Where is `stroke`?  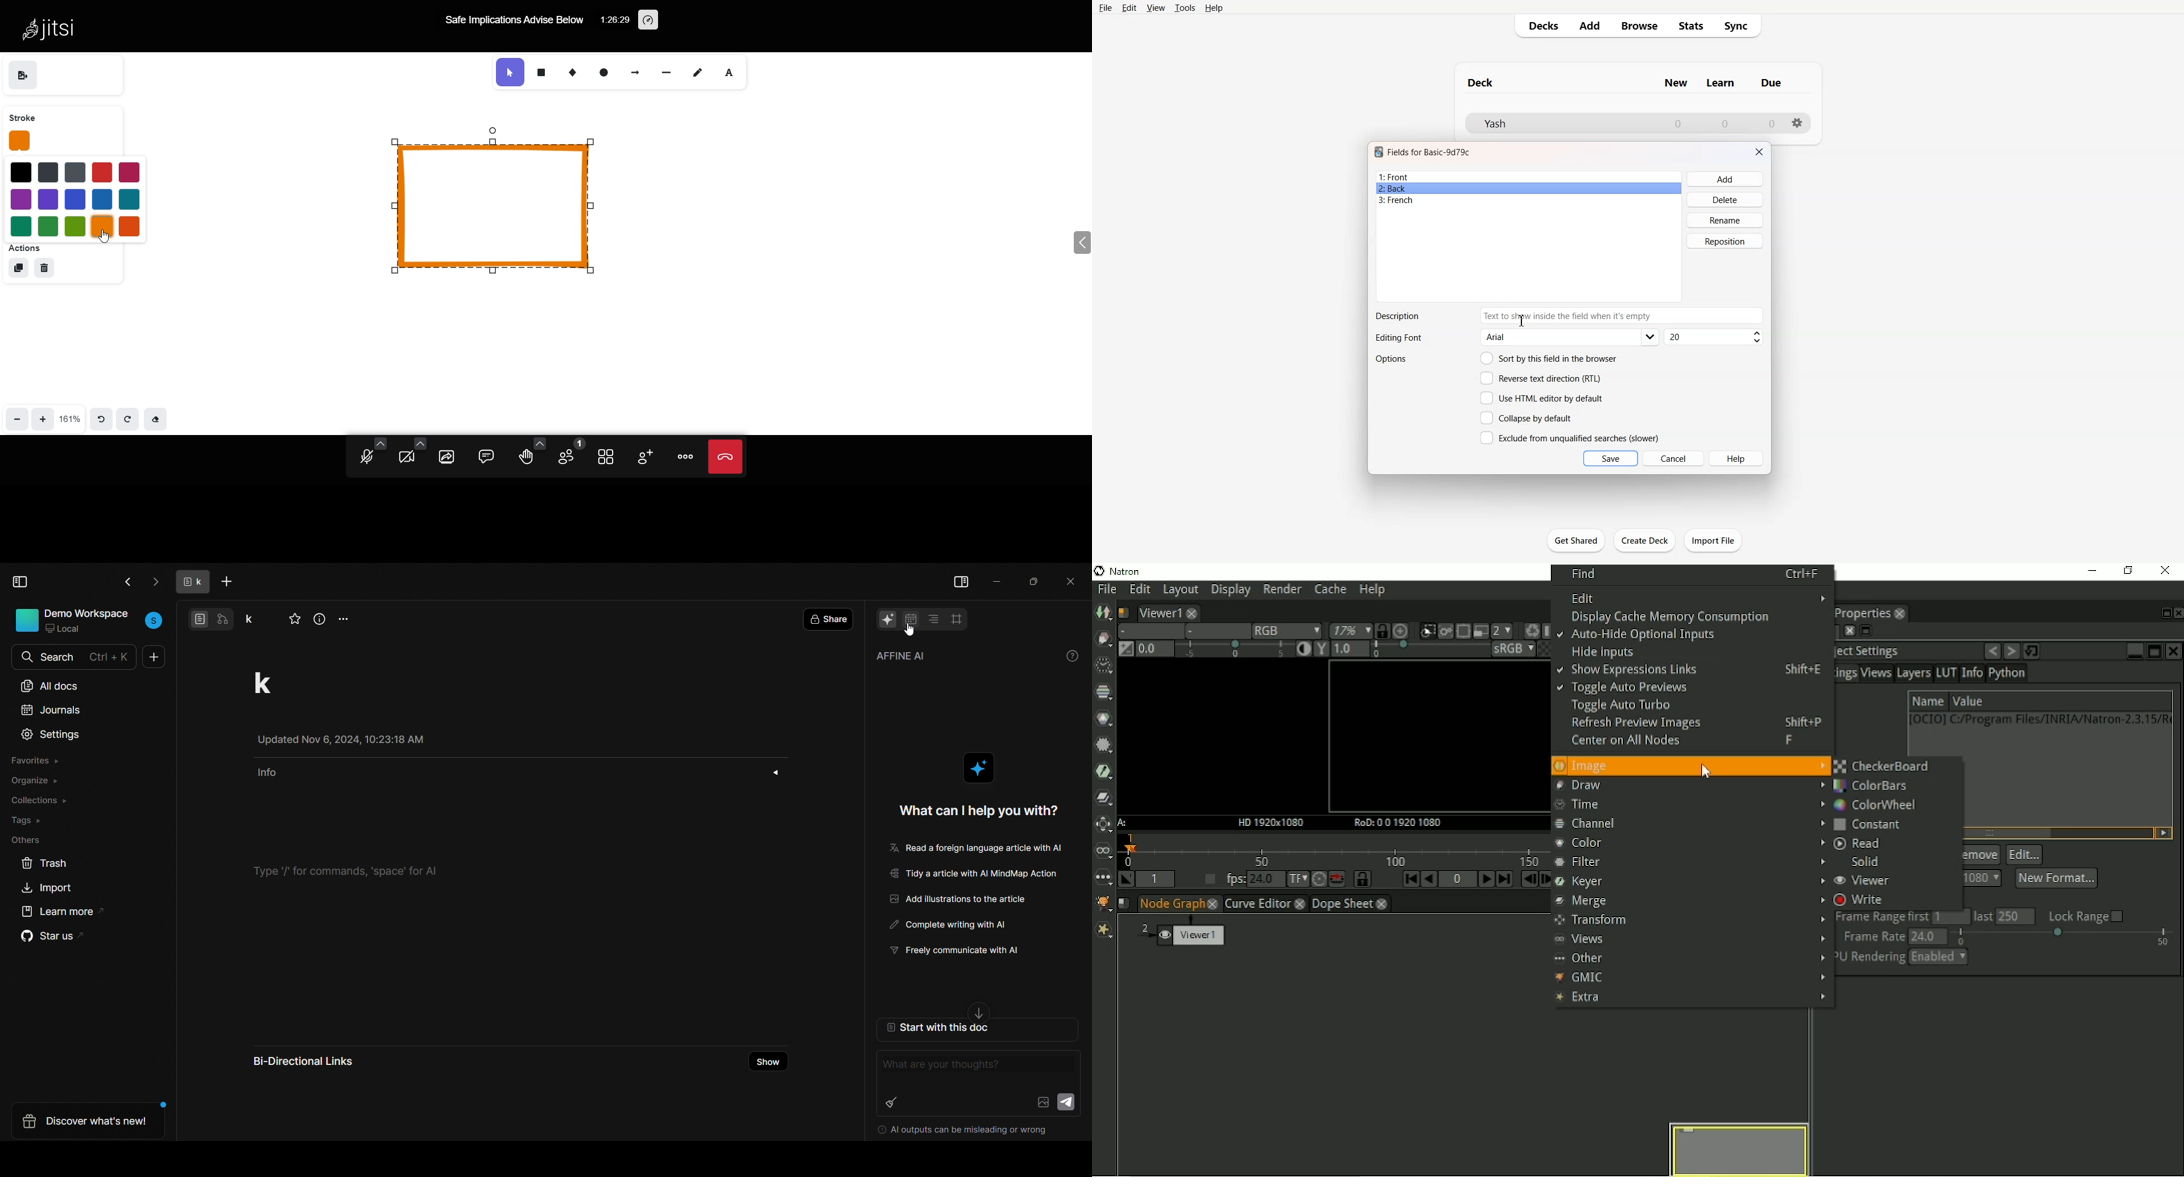 stroke is located at coordinates (28, 118).